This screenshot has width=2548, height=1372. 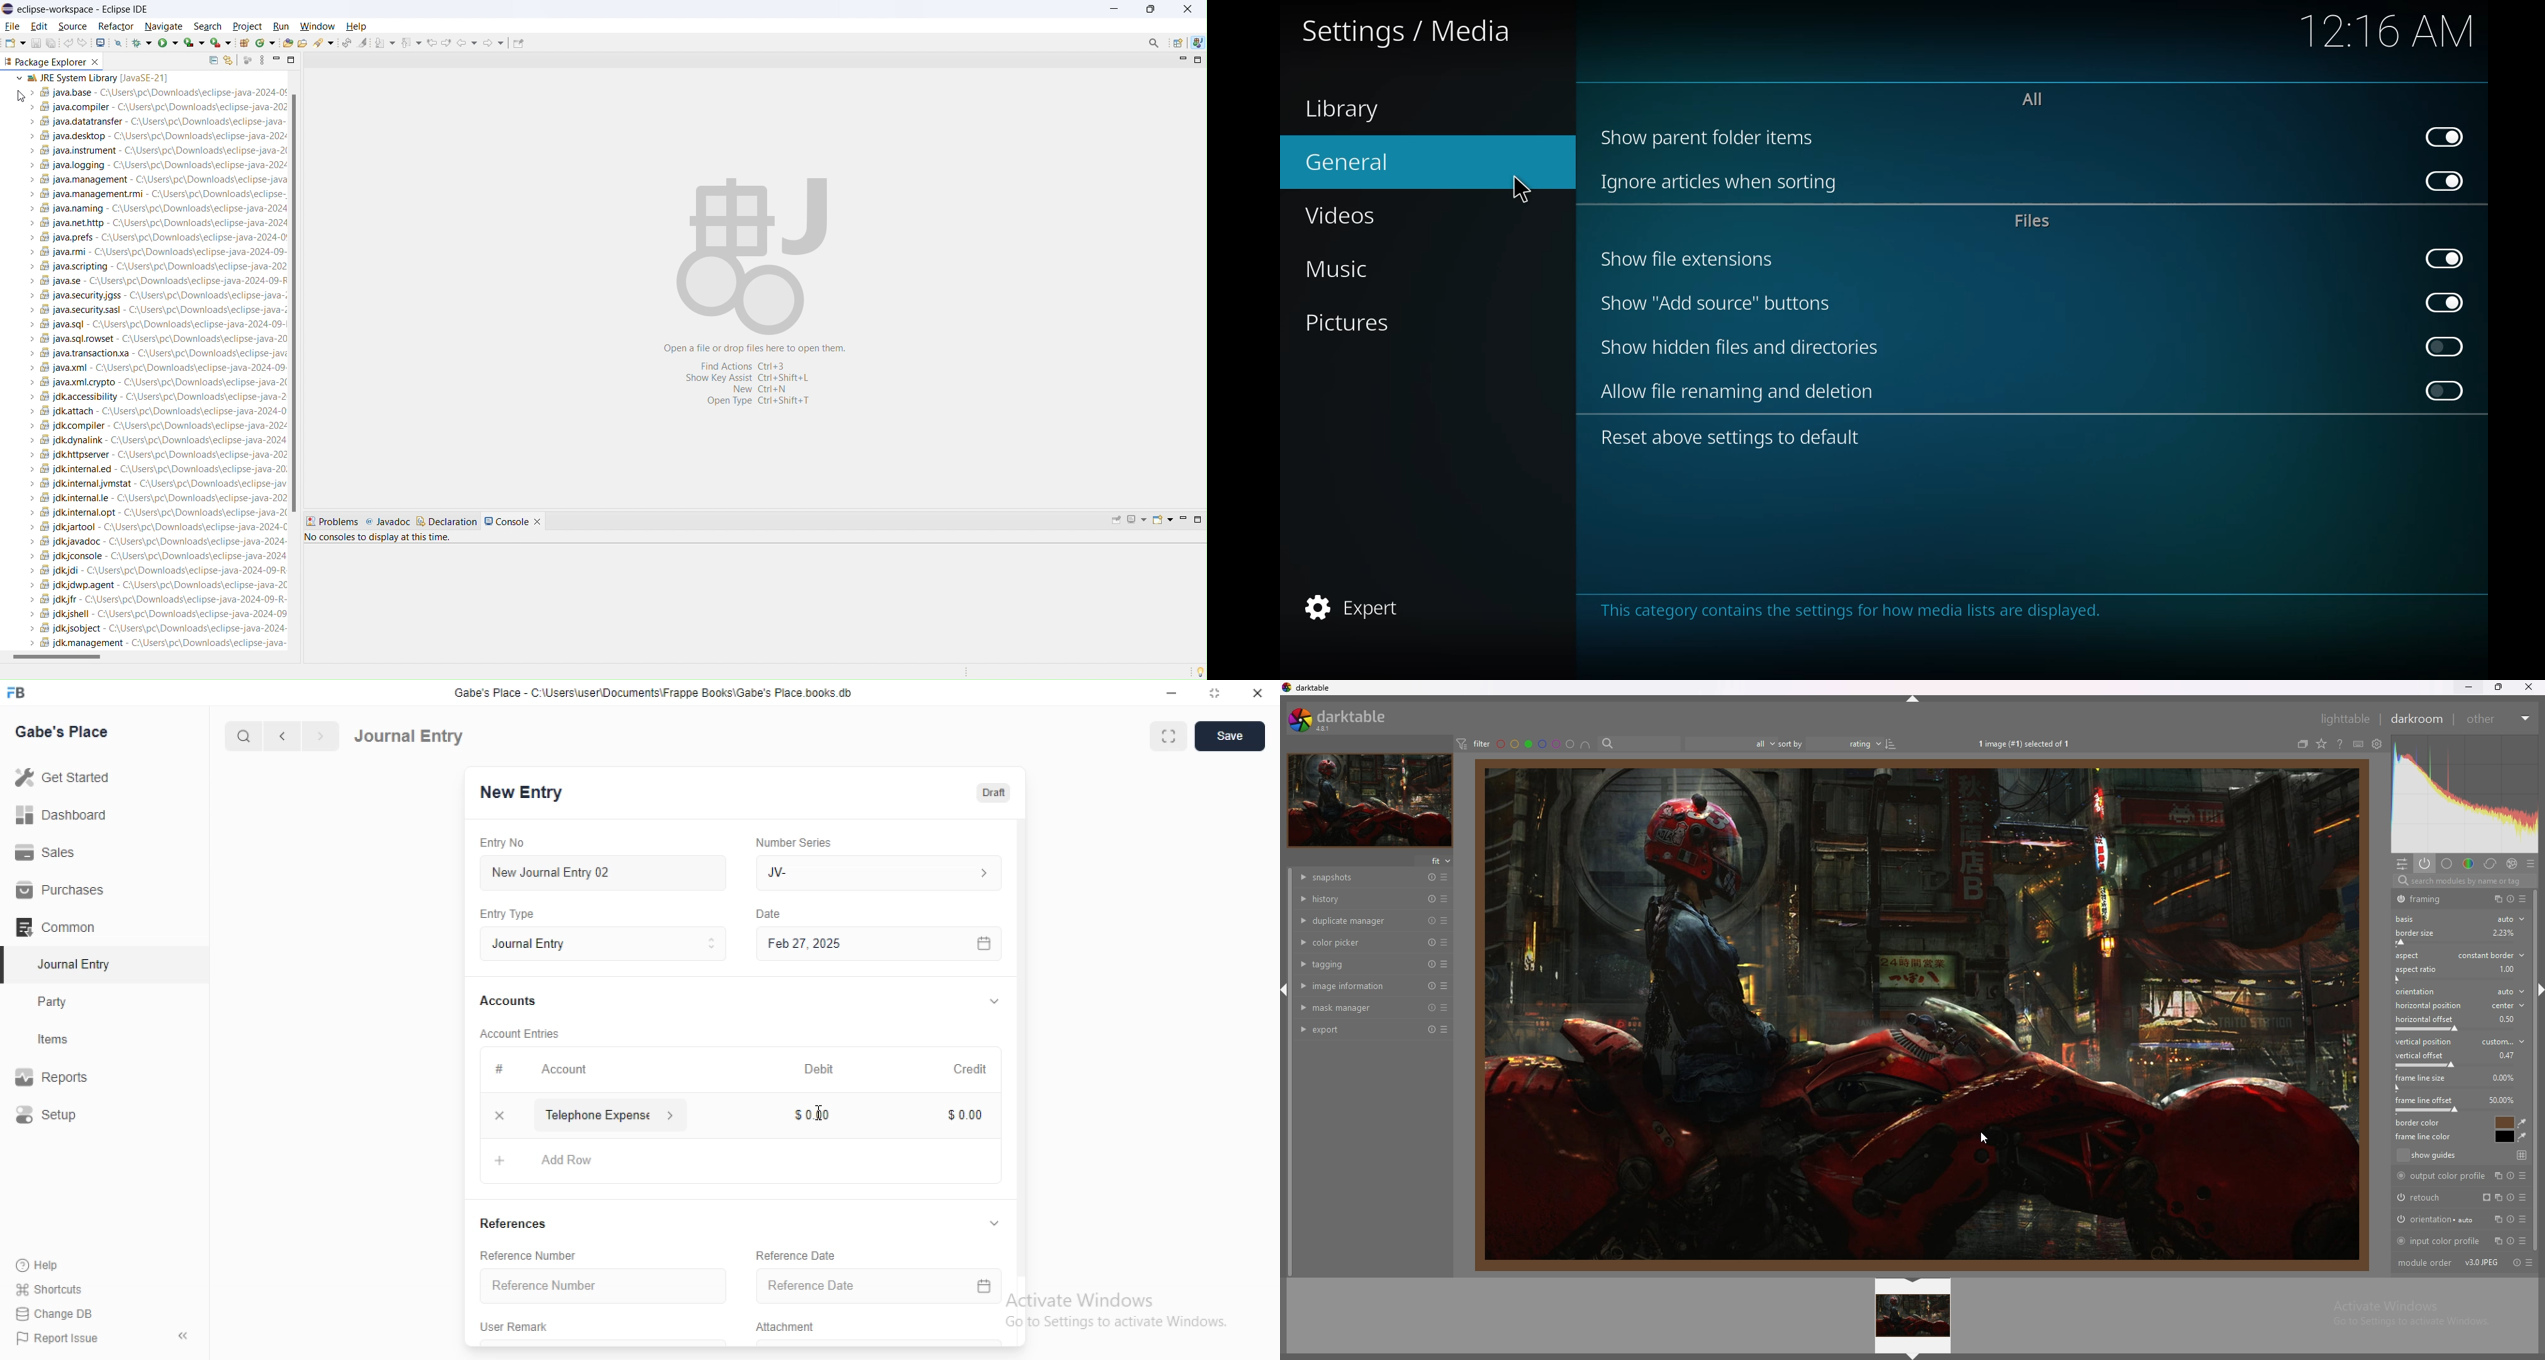 I want to click on effect, so click(x=2510, y=863).